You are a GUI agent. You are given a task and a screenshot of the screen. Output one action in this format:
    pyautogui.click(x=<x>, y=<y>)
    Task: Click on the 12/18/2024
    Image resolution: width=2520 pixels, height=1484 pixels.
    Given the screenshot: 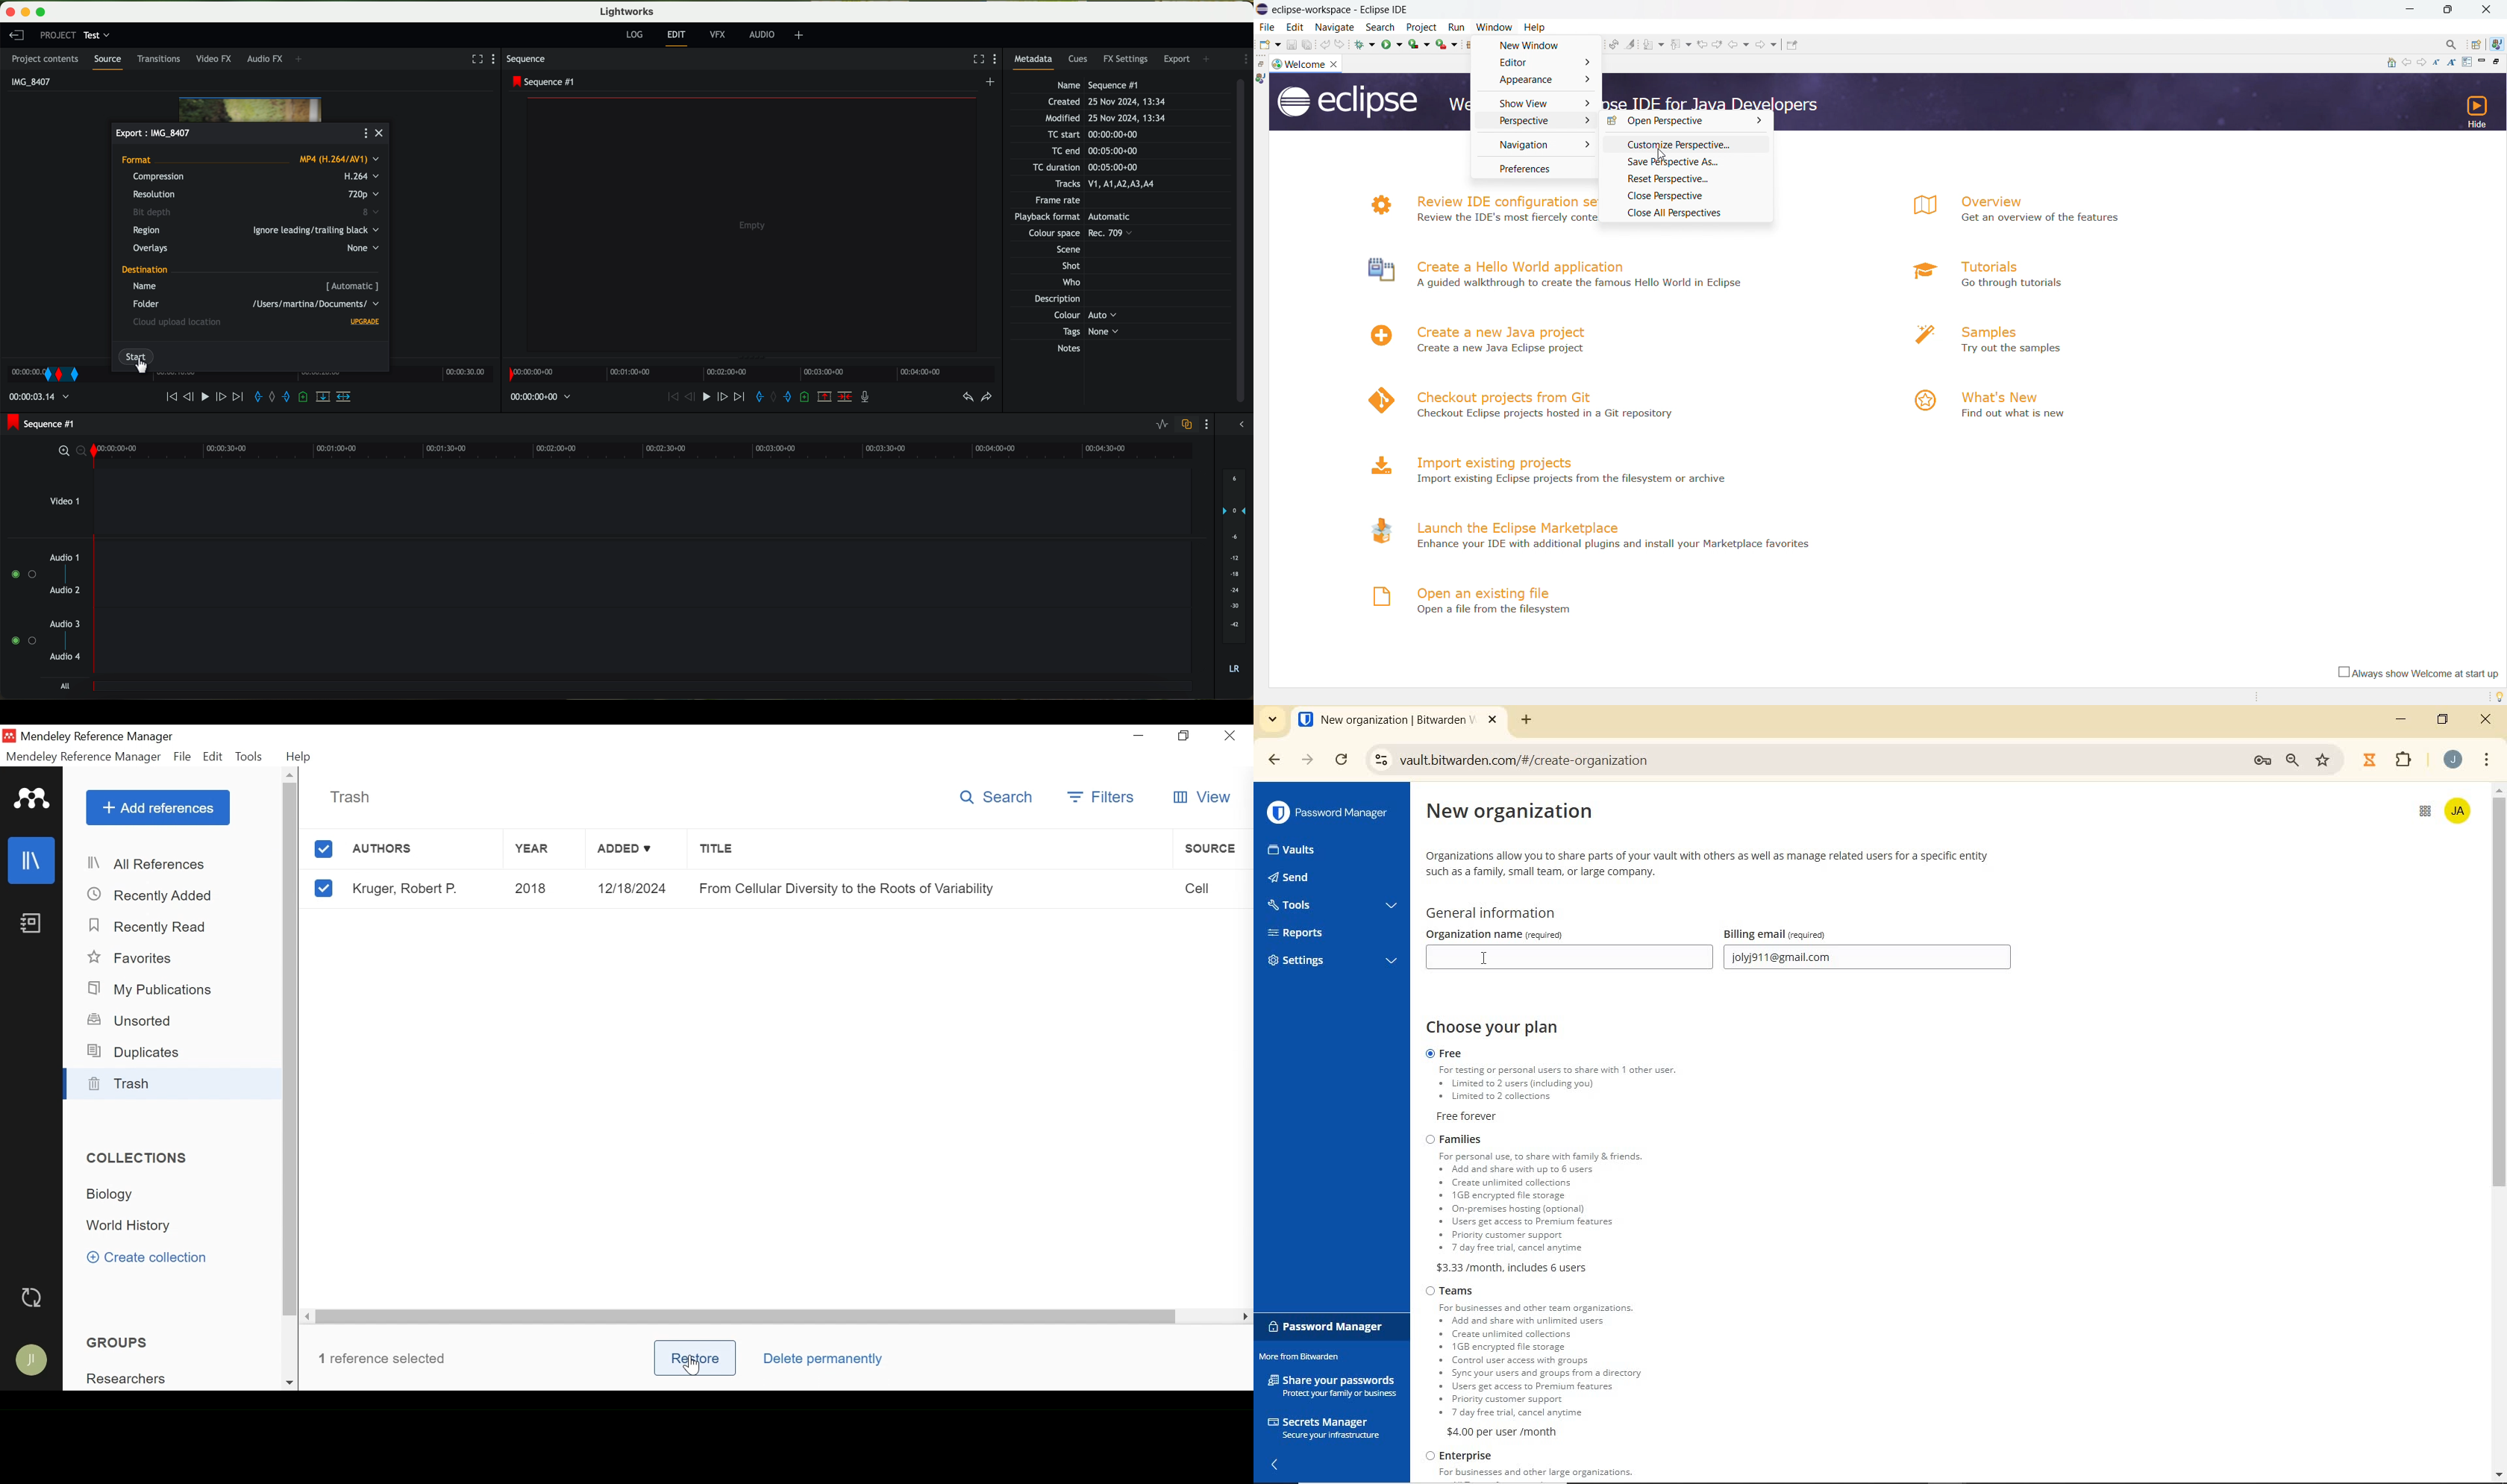 What is the action you would take?
    pyautogui.click(x=632, y=889)
    